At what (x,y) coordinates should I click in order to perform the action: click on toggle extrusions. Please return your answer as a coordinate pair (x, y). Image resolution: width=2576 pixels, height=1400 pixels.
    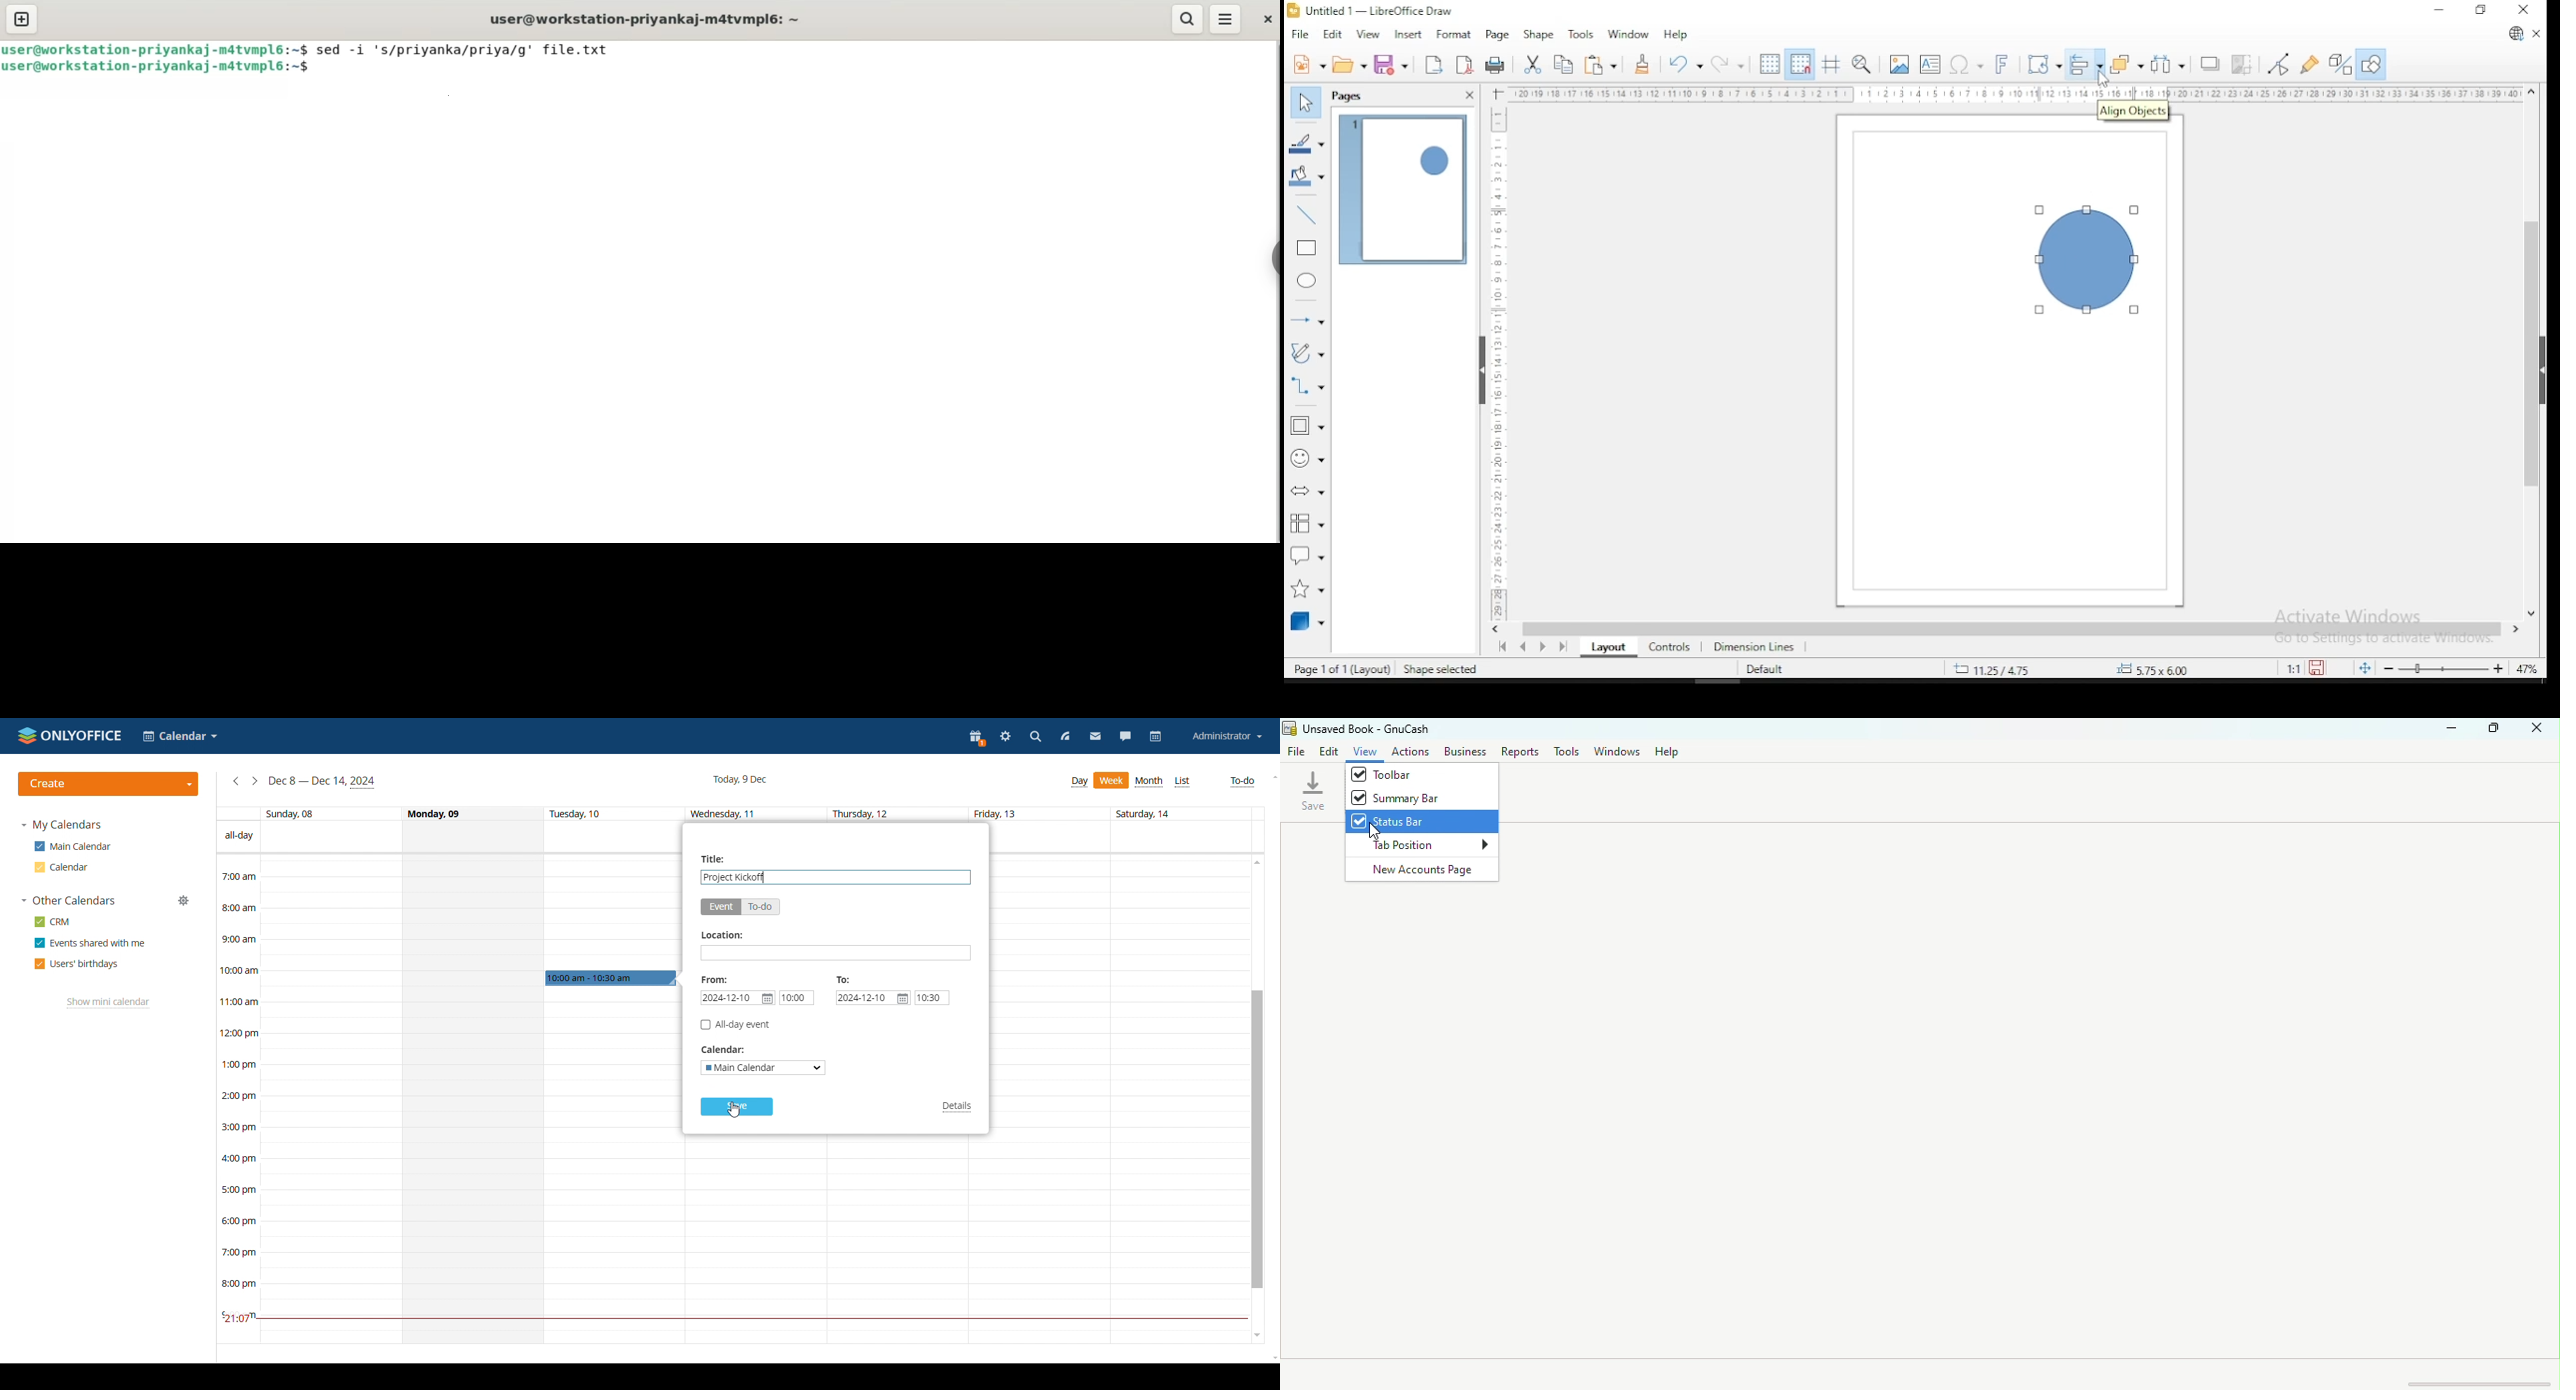
    Looking at the image, I should click on (2341, 66).